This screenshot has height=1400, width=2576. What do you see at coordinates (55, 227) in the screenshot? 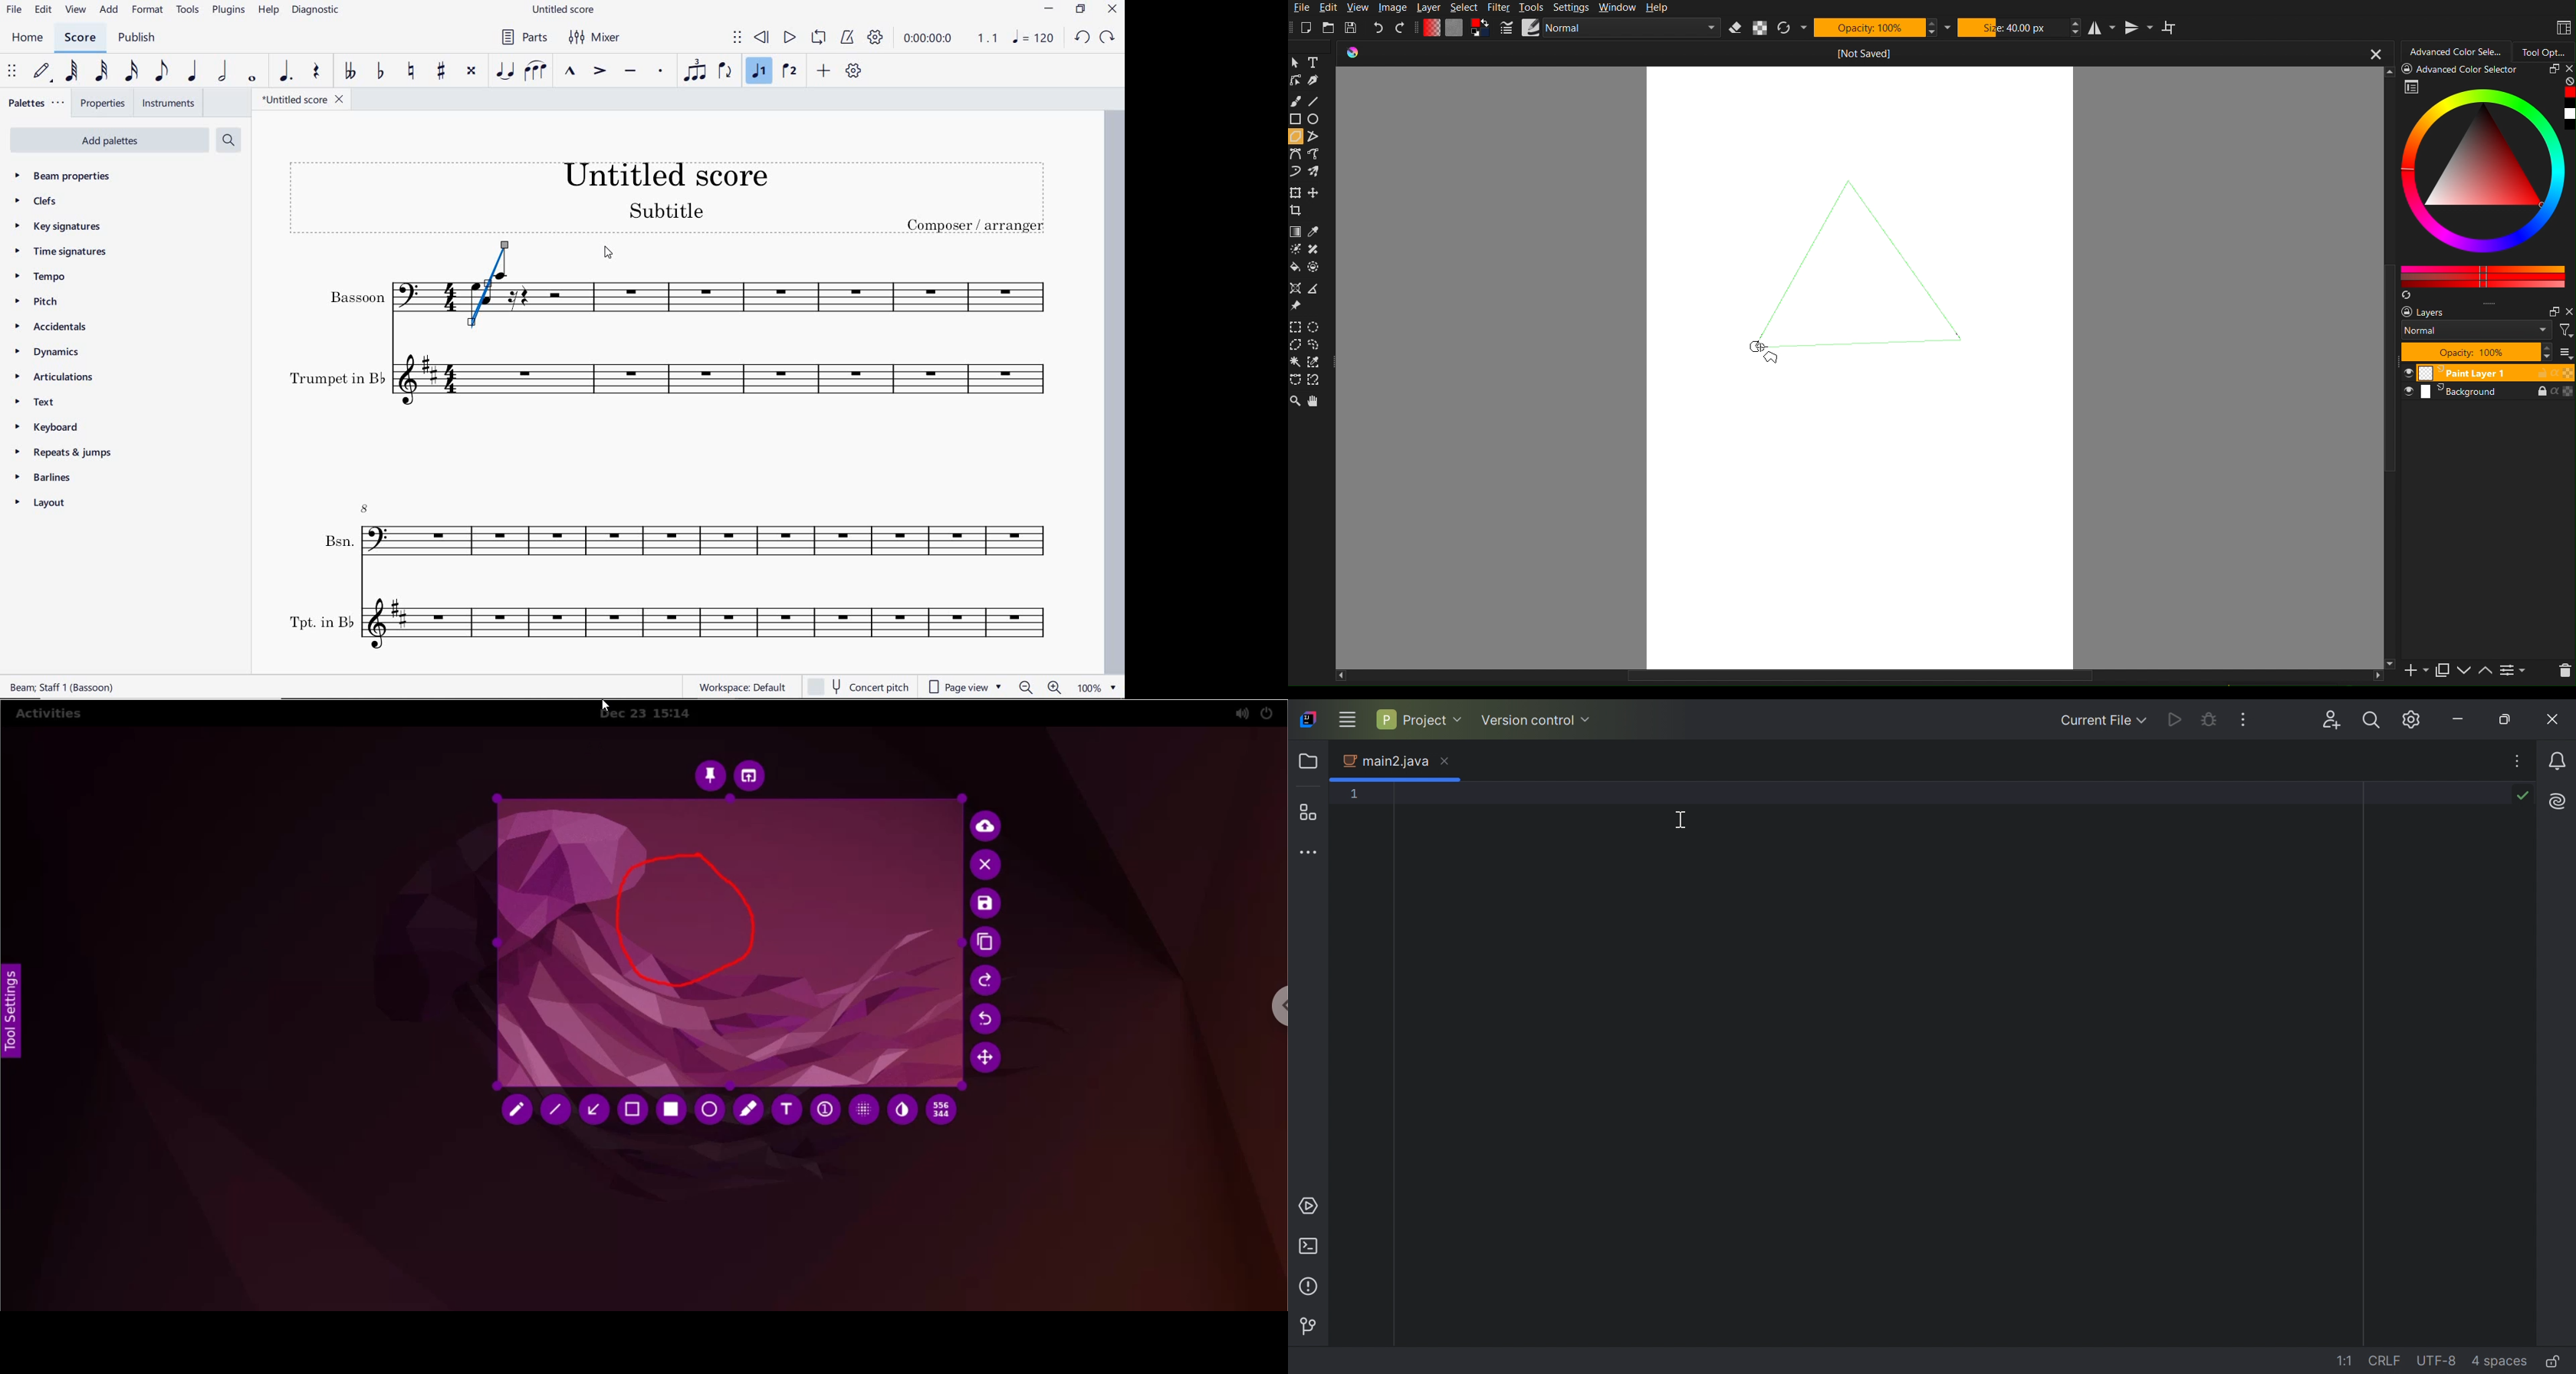
I see `key signatures` at bounding box center [55, 227].